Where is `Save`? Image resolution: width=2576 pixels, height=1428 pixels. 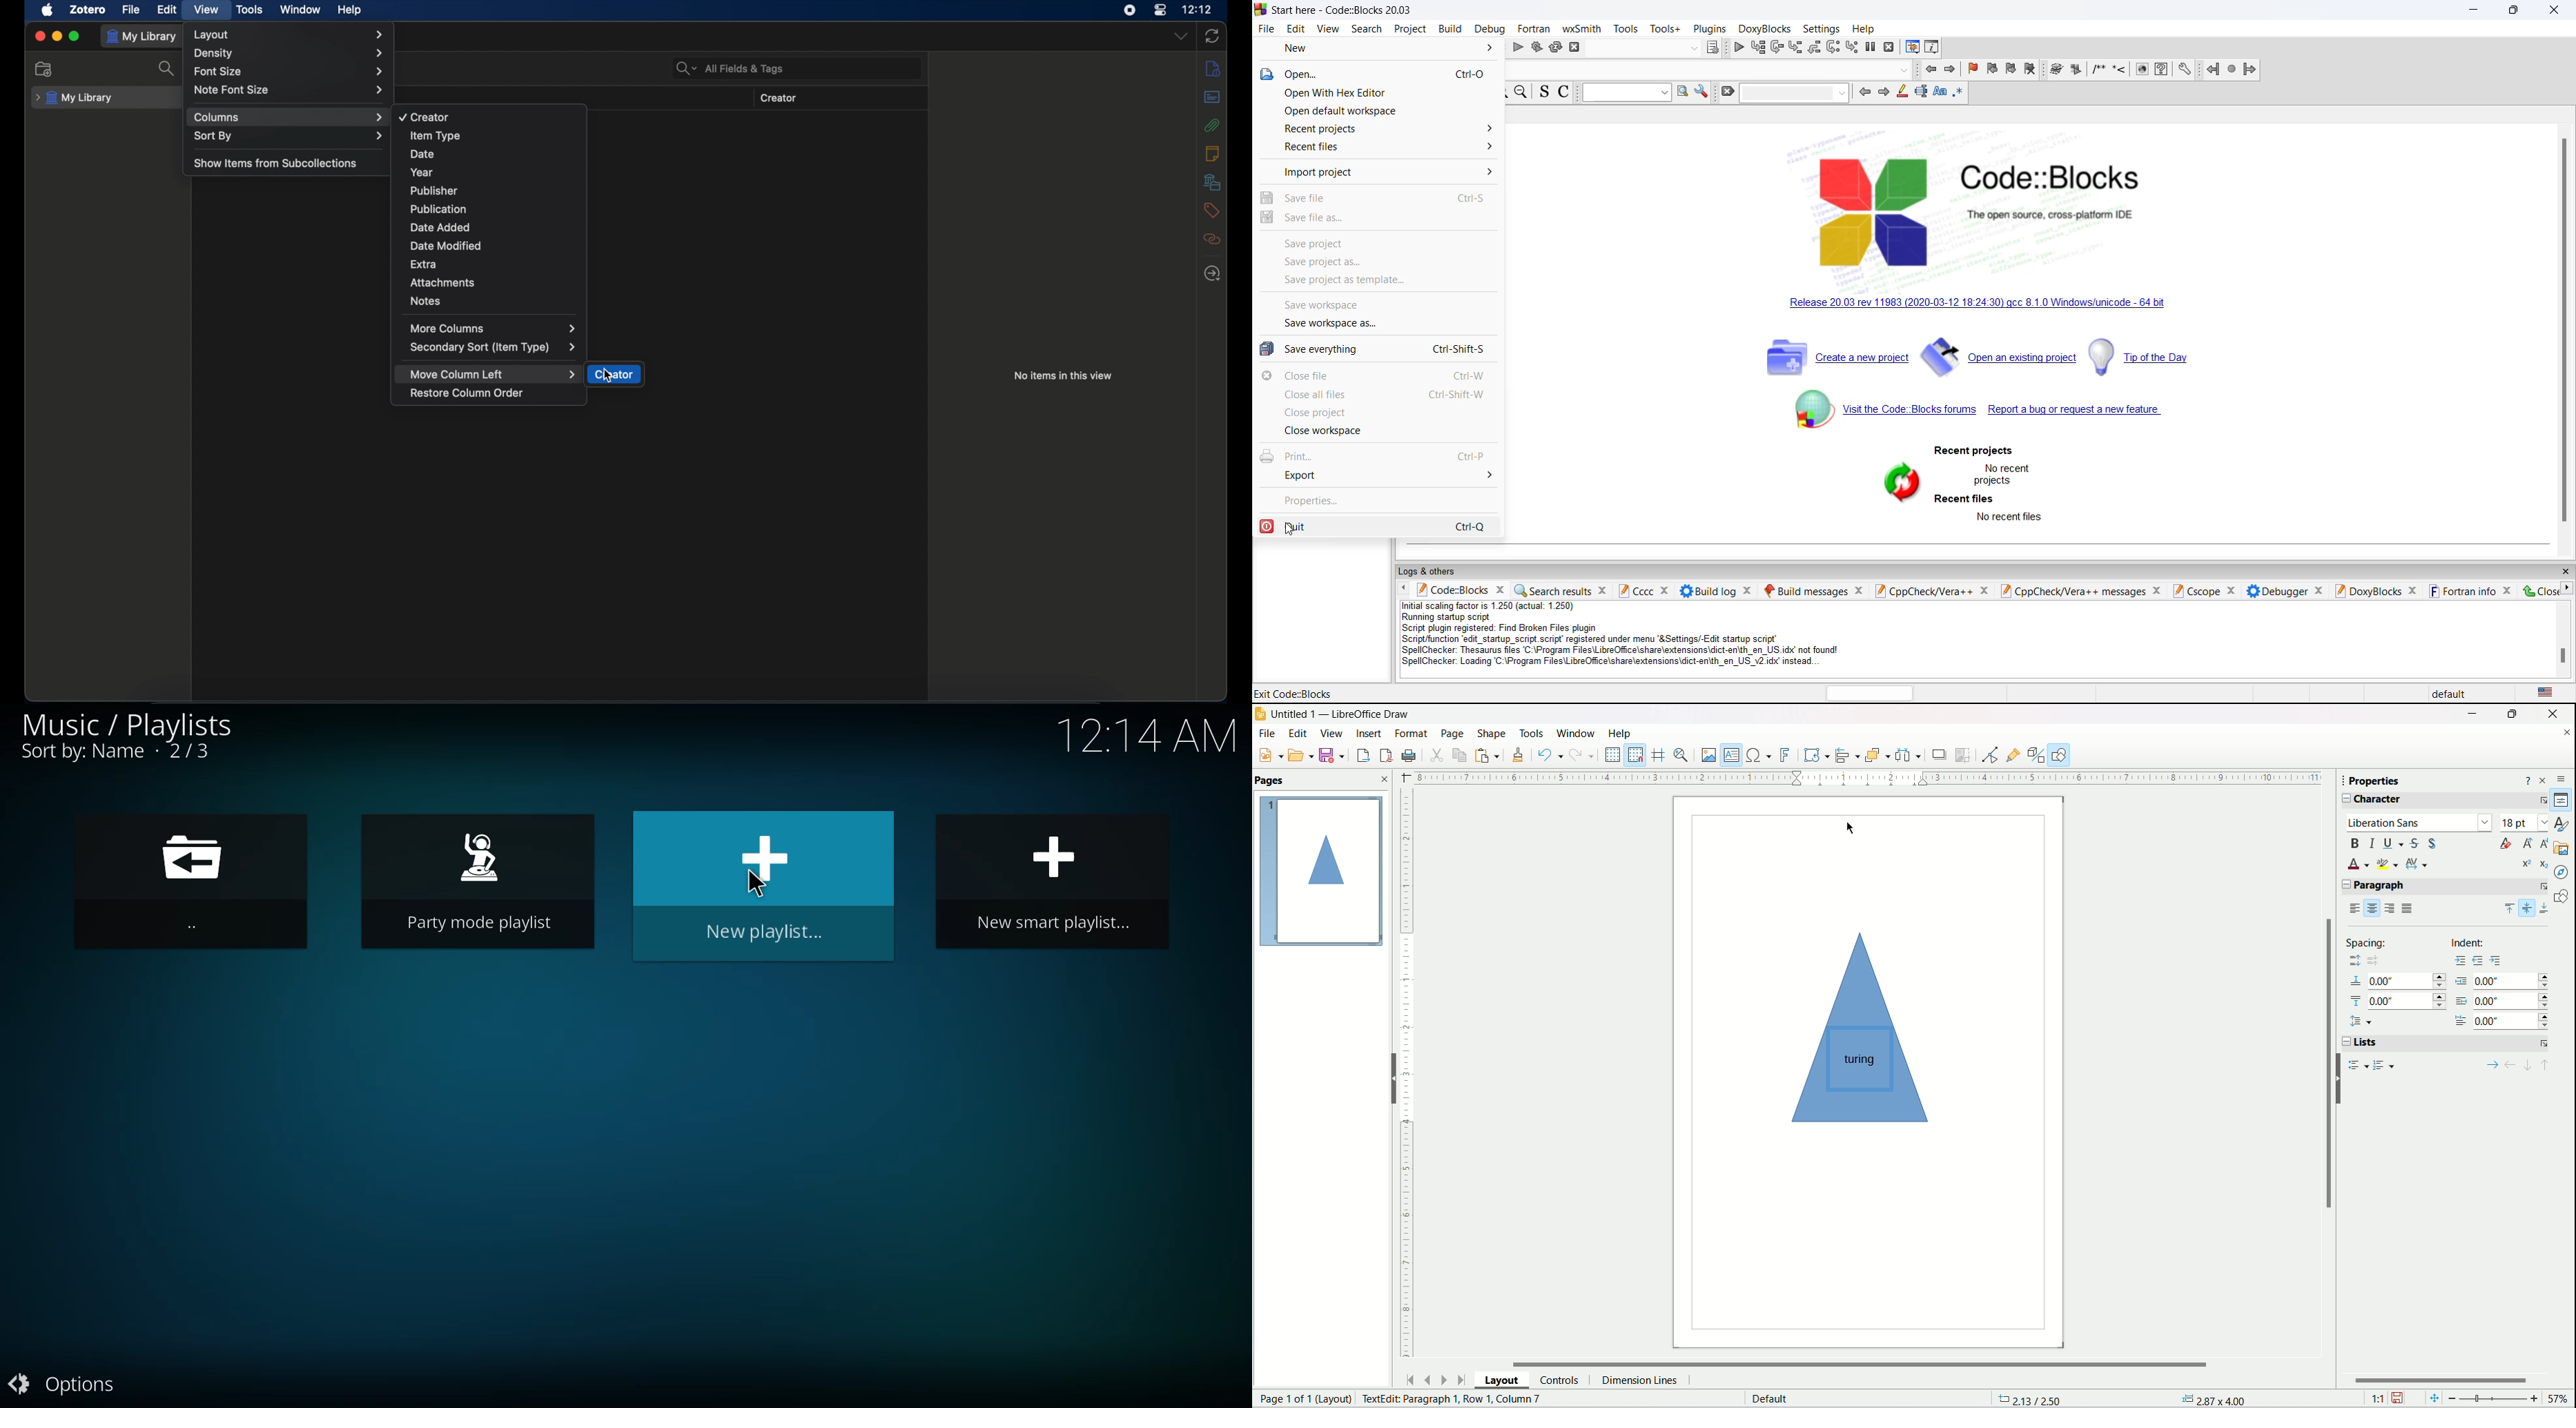
Save is located at coordinates (1331, 754).